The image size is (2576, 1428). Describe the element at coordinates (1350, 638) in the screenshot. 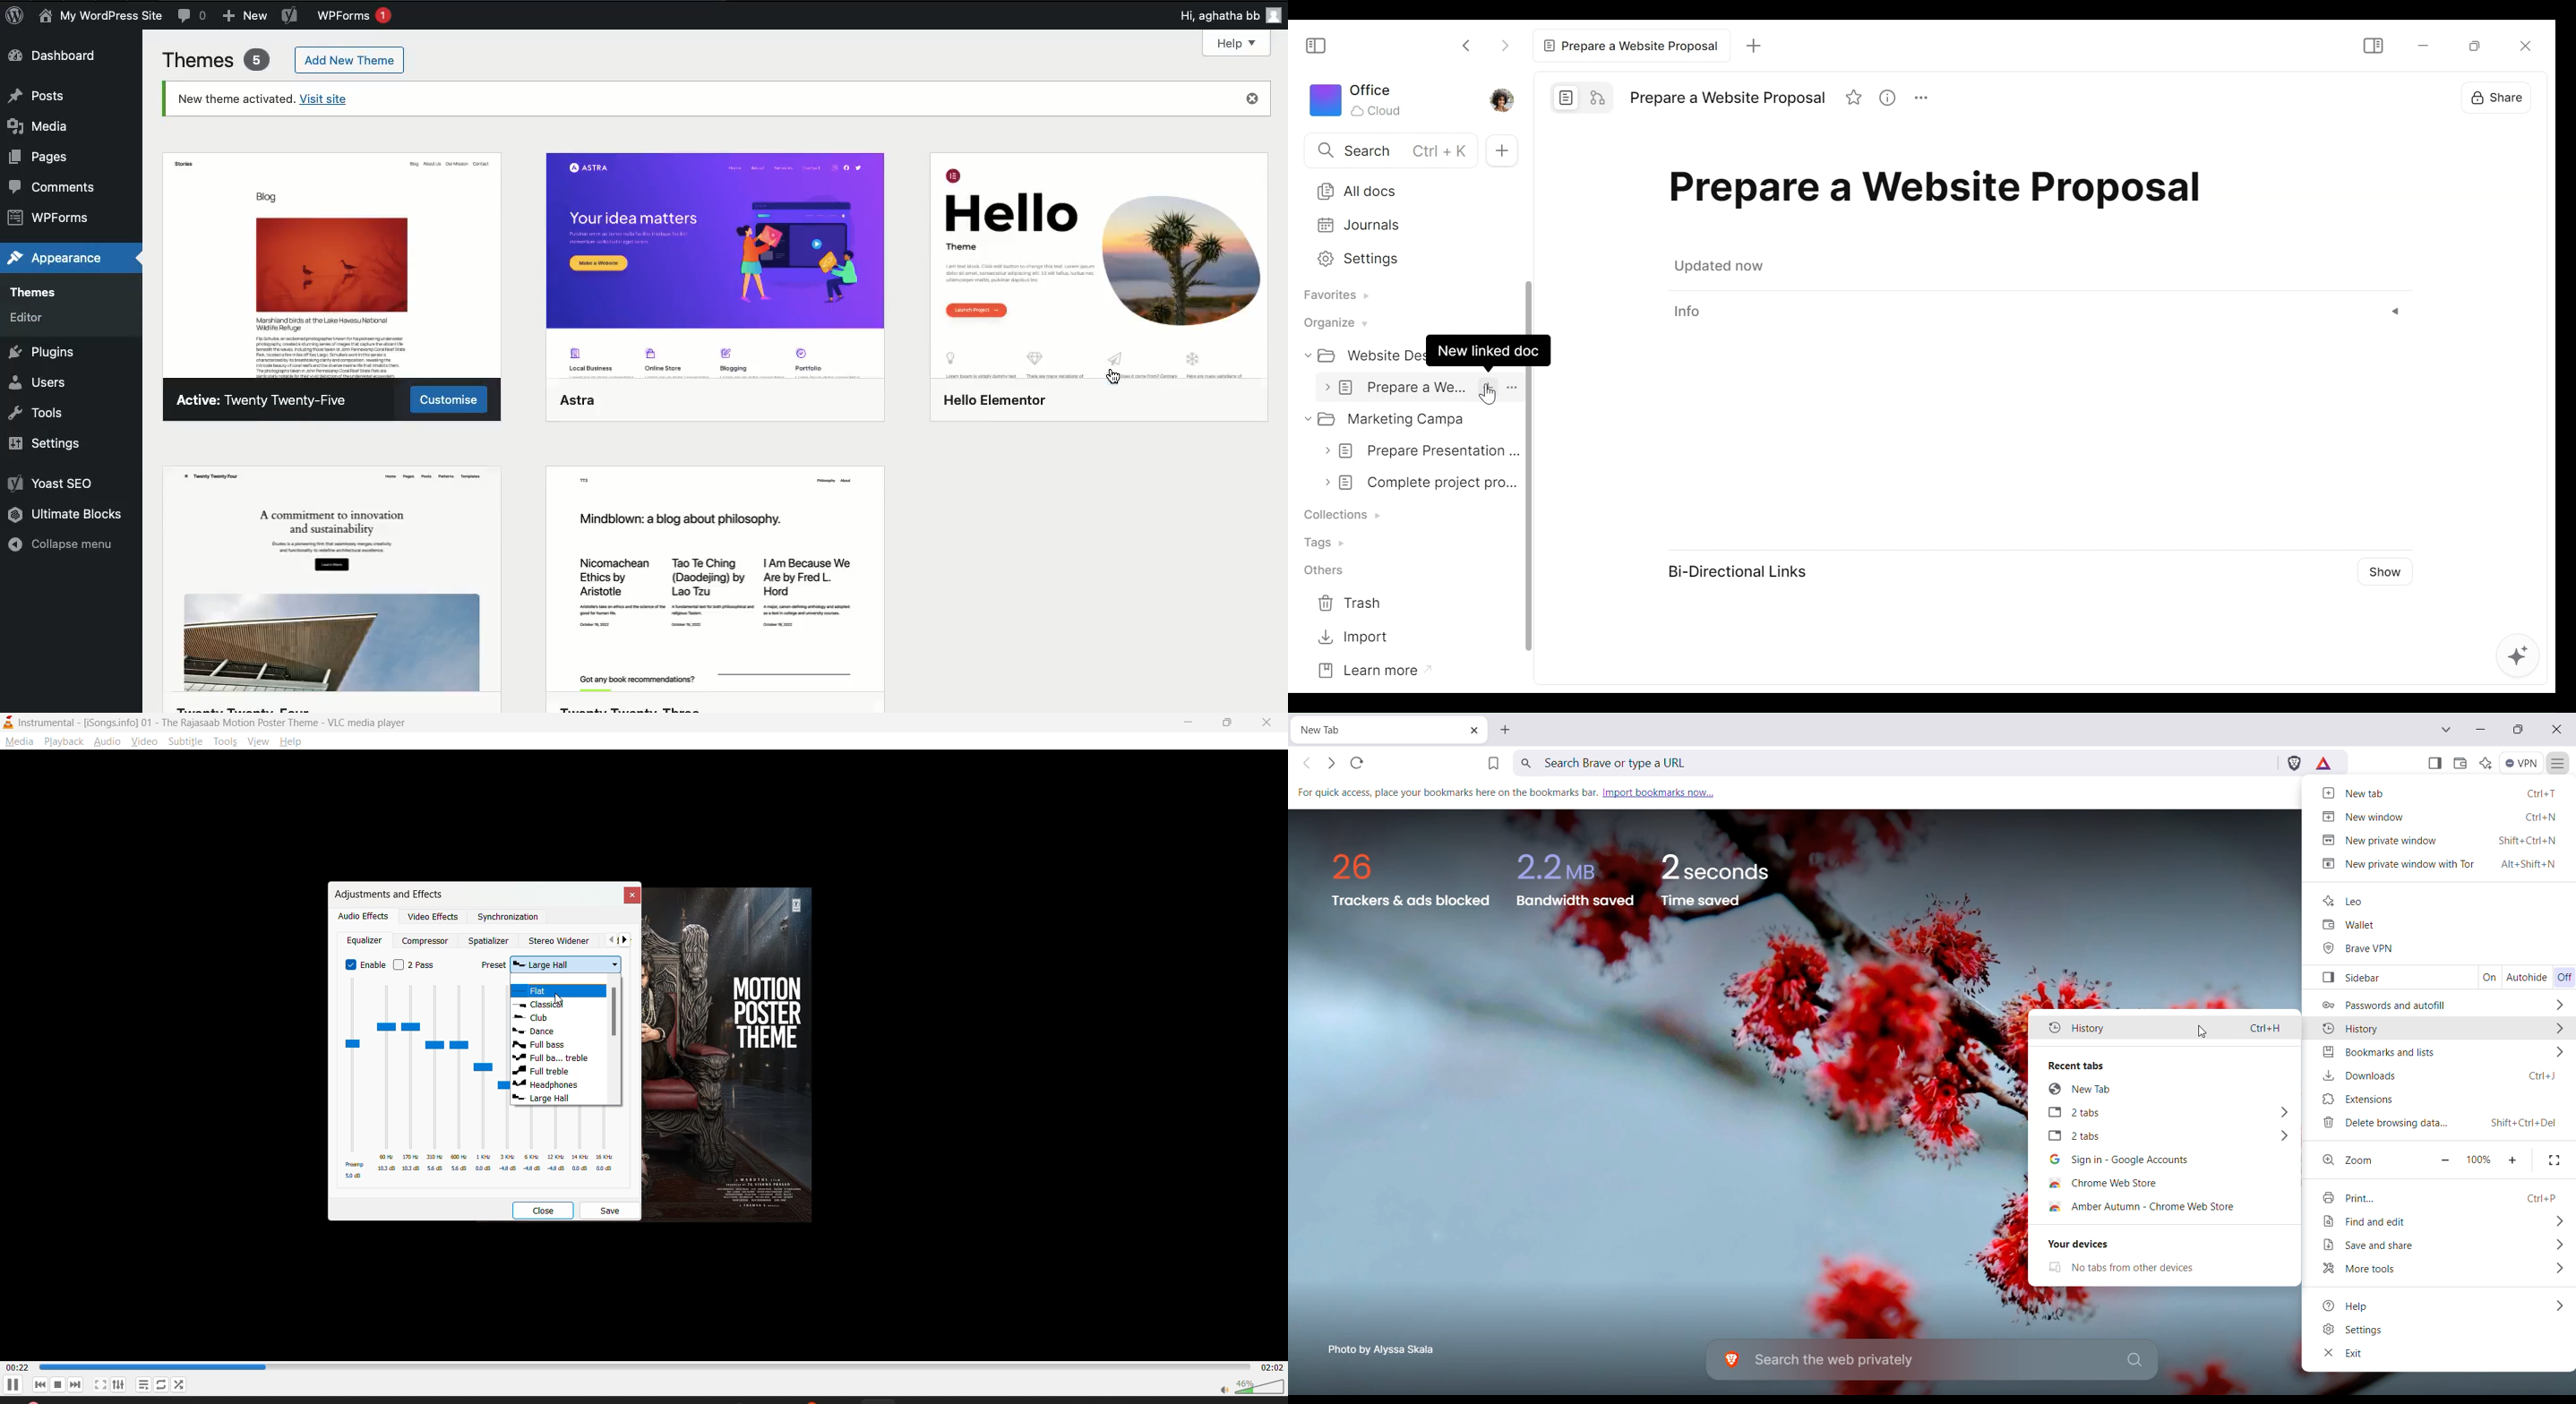

I see `Import` at that location.